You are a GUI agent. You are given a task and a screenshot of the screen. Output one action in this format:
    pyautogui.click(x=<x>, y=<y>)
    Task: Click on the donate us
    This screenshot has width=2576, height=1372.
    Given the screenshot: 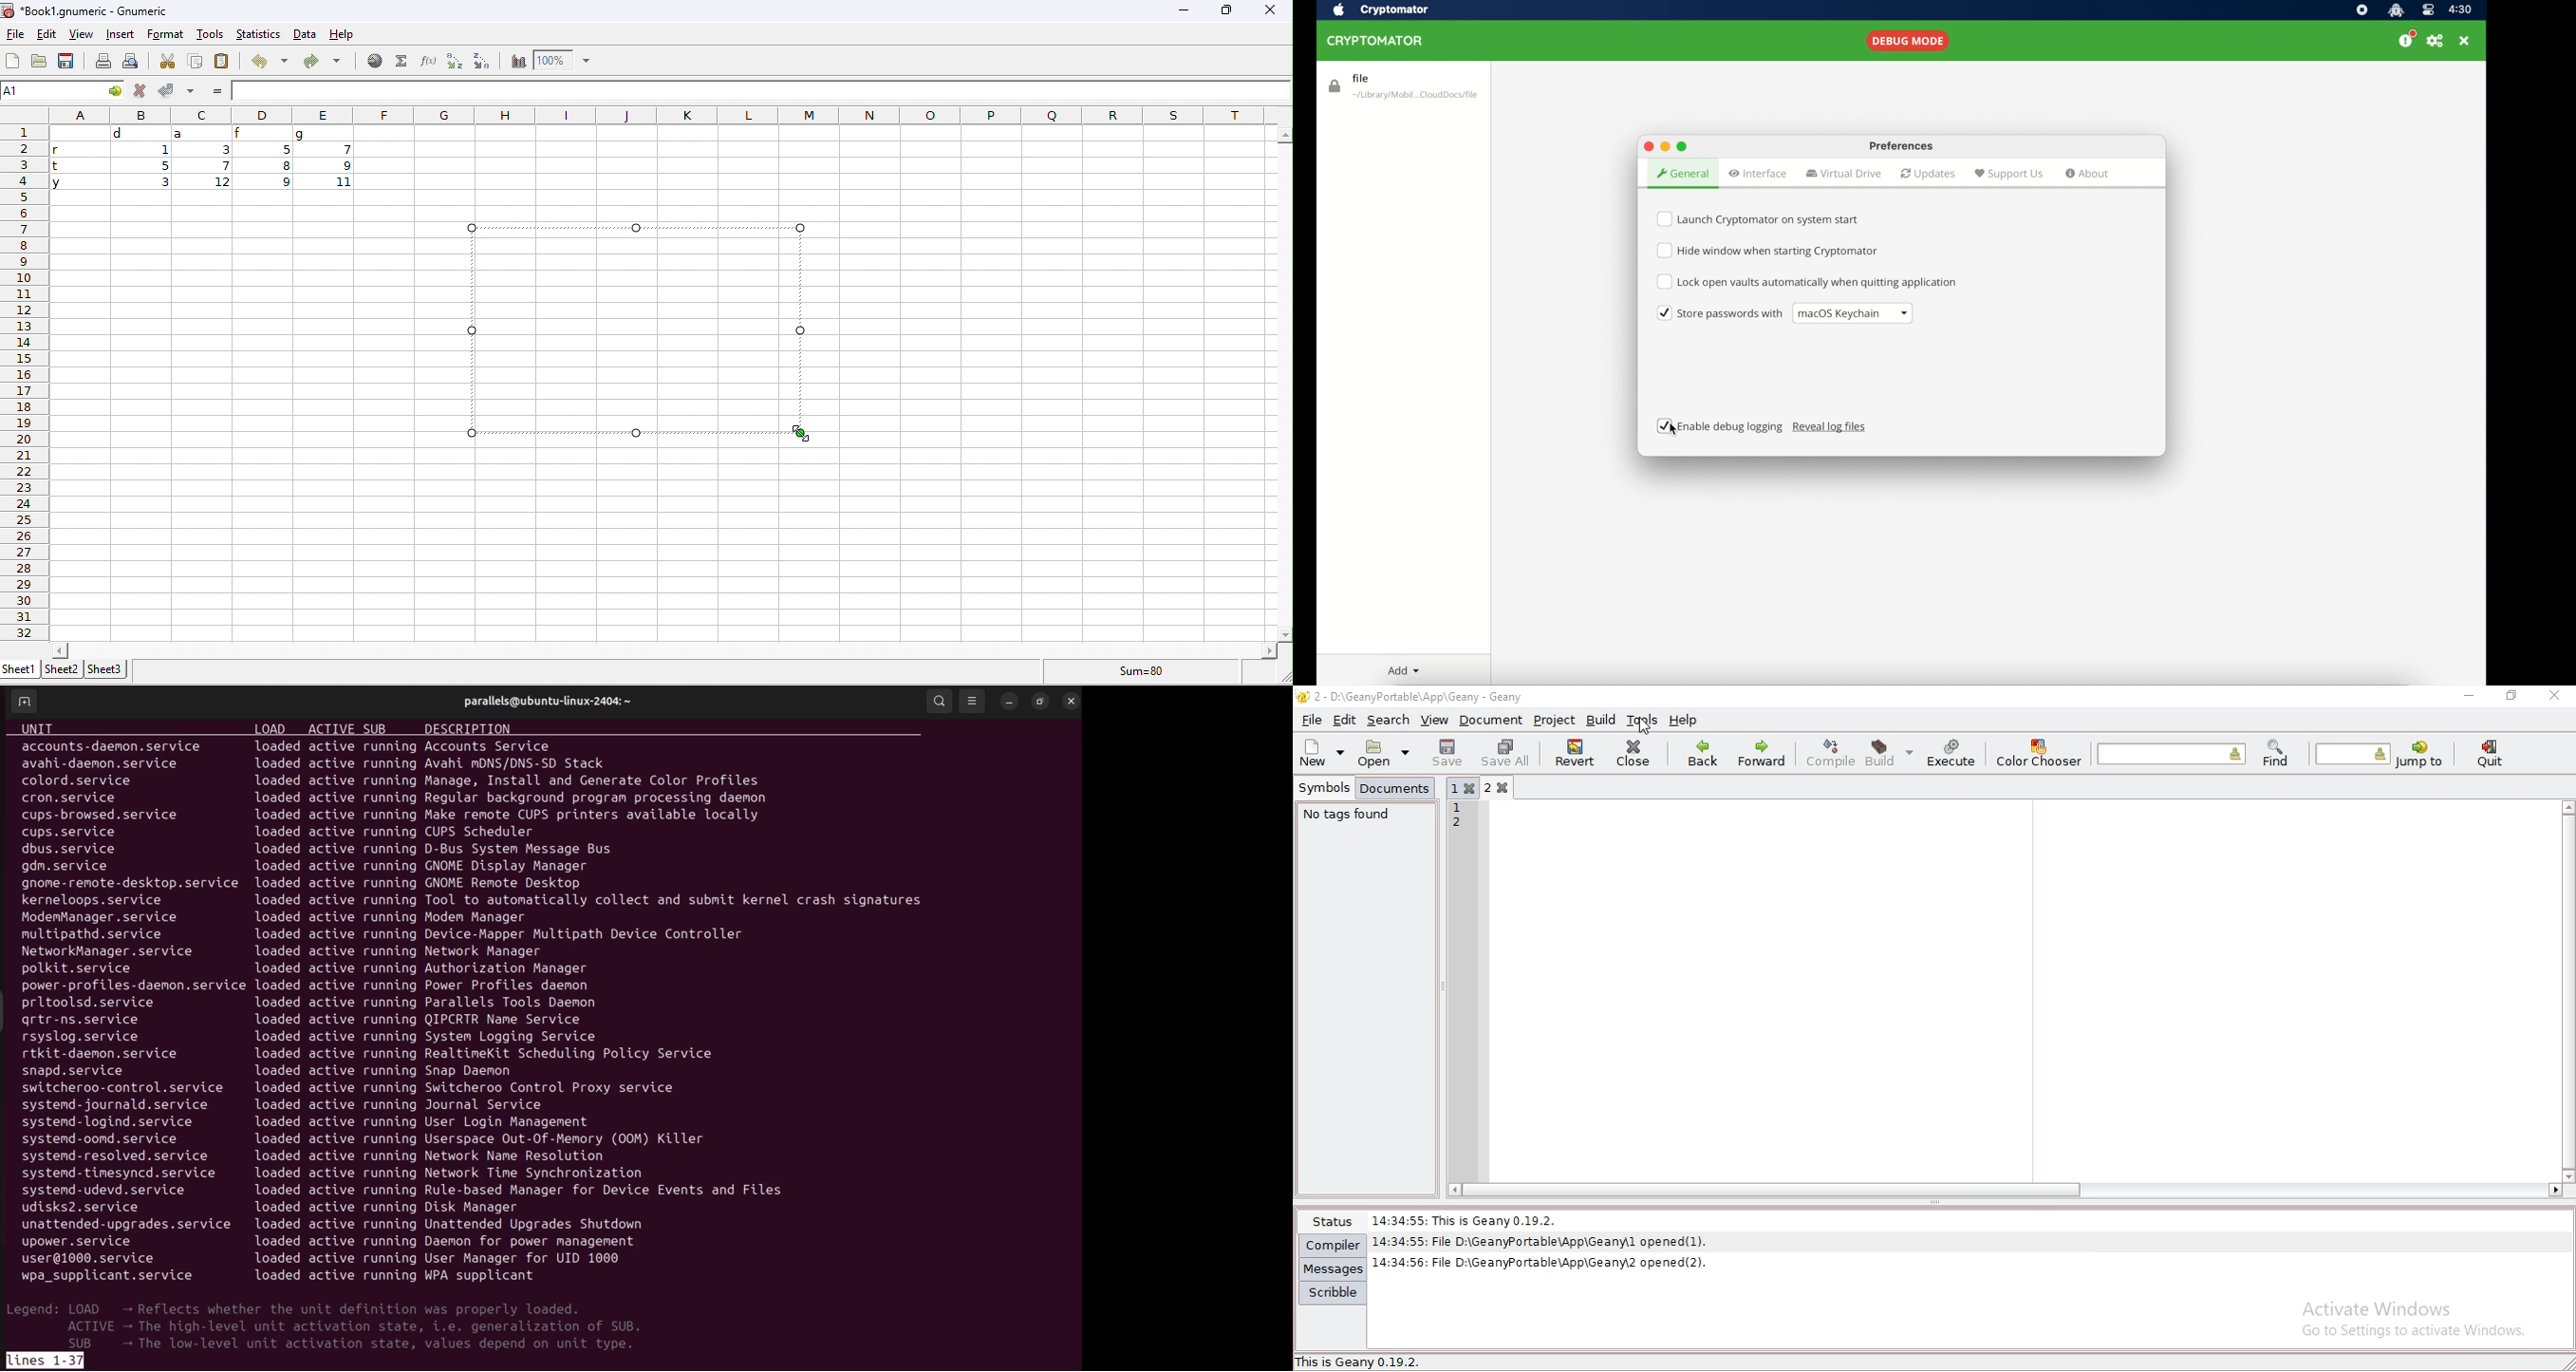 What is the action you would take?
    pyautogui.click(x=2408, y=39)
    